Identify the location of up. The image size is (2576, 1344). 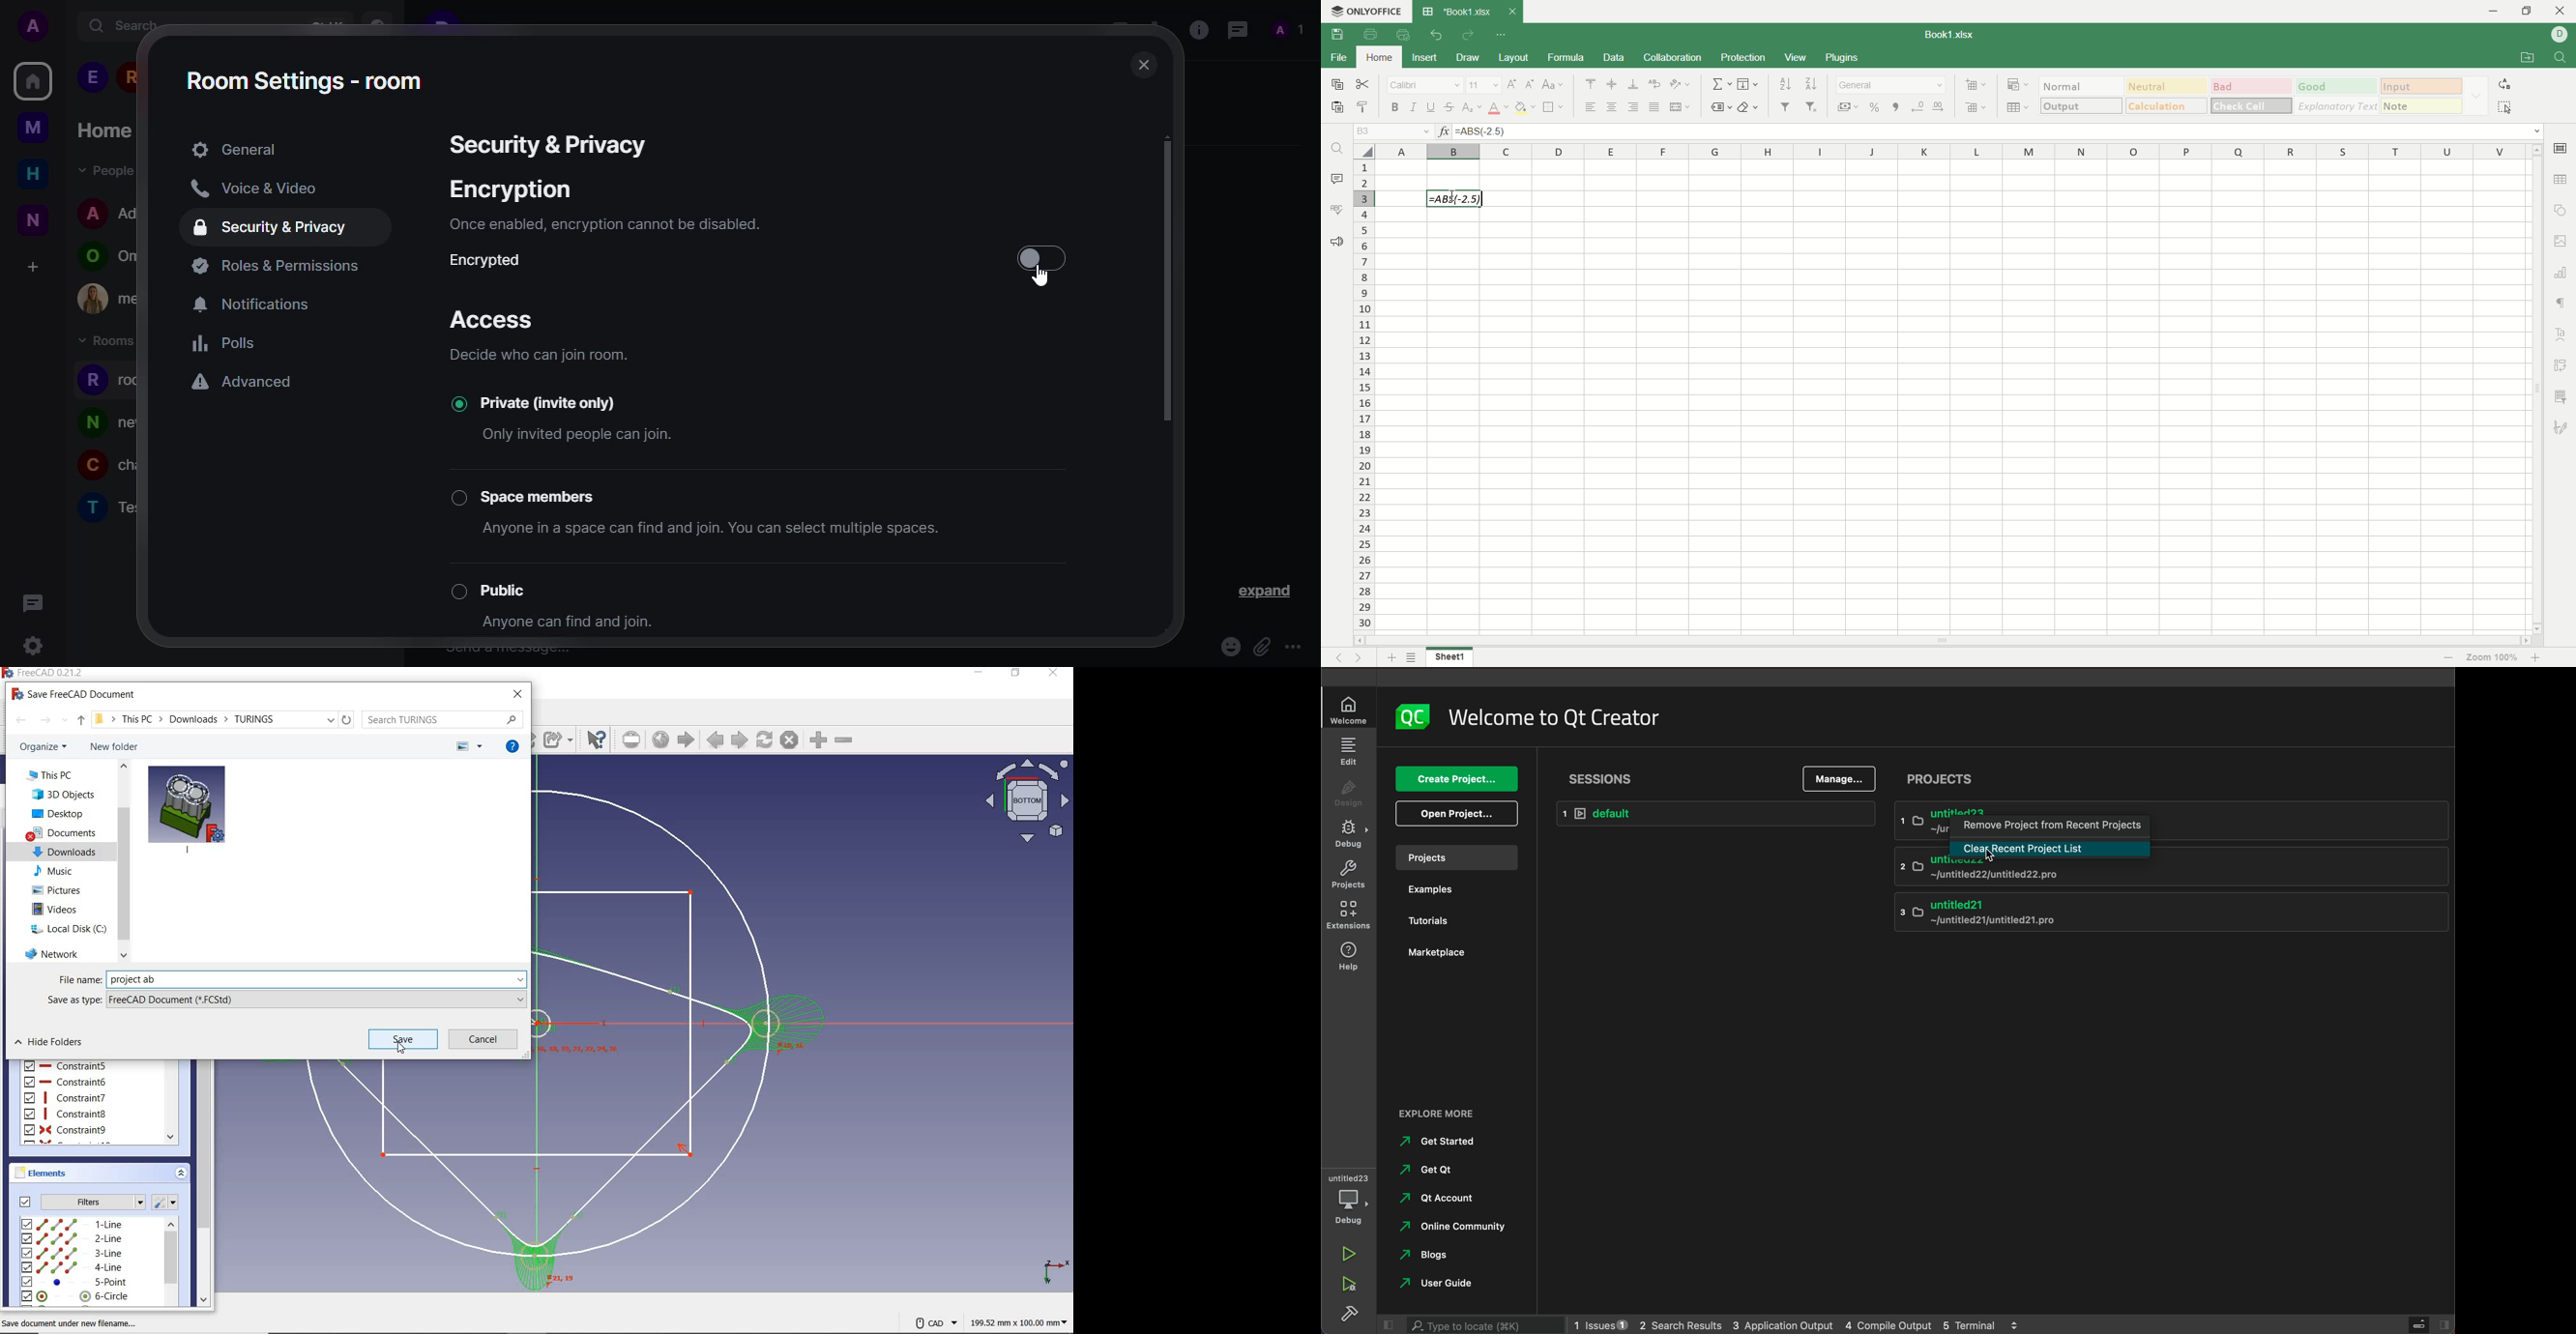
(81, 721).